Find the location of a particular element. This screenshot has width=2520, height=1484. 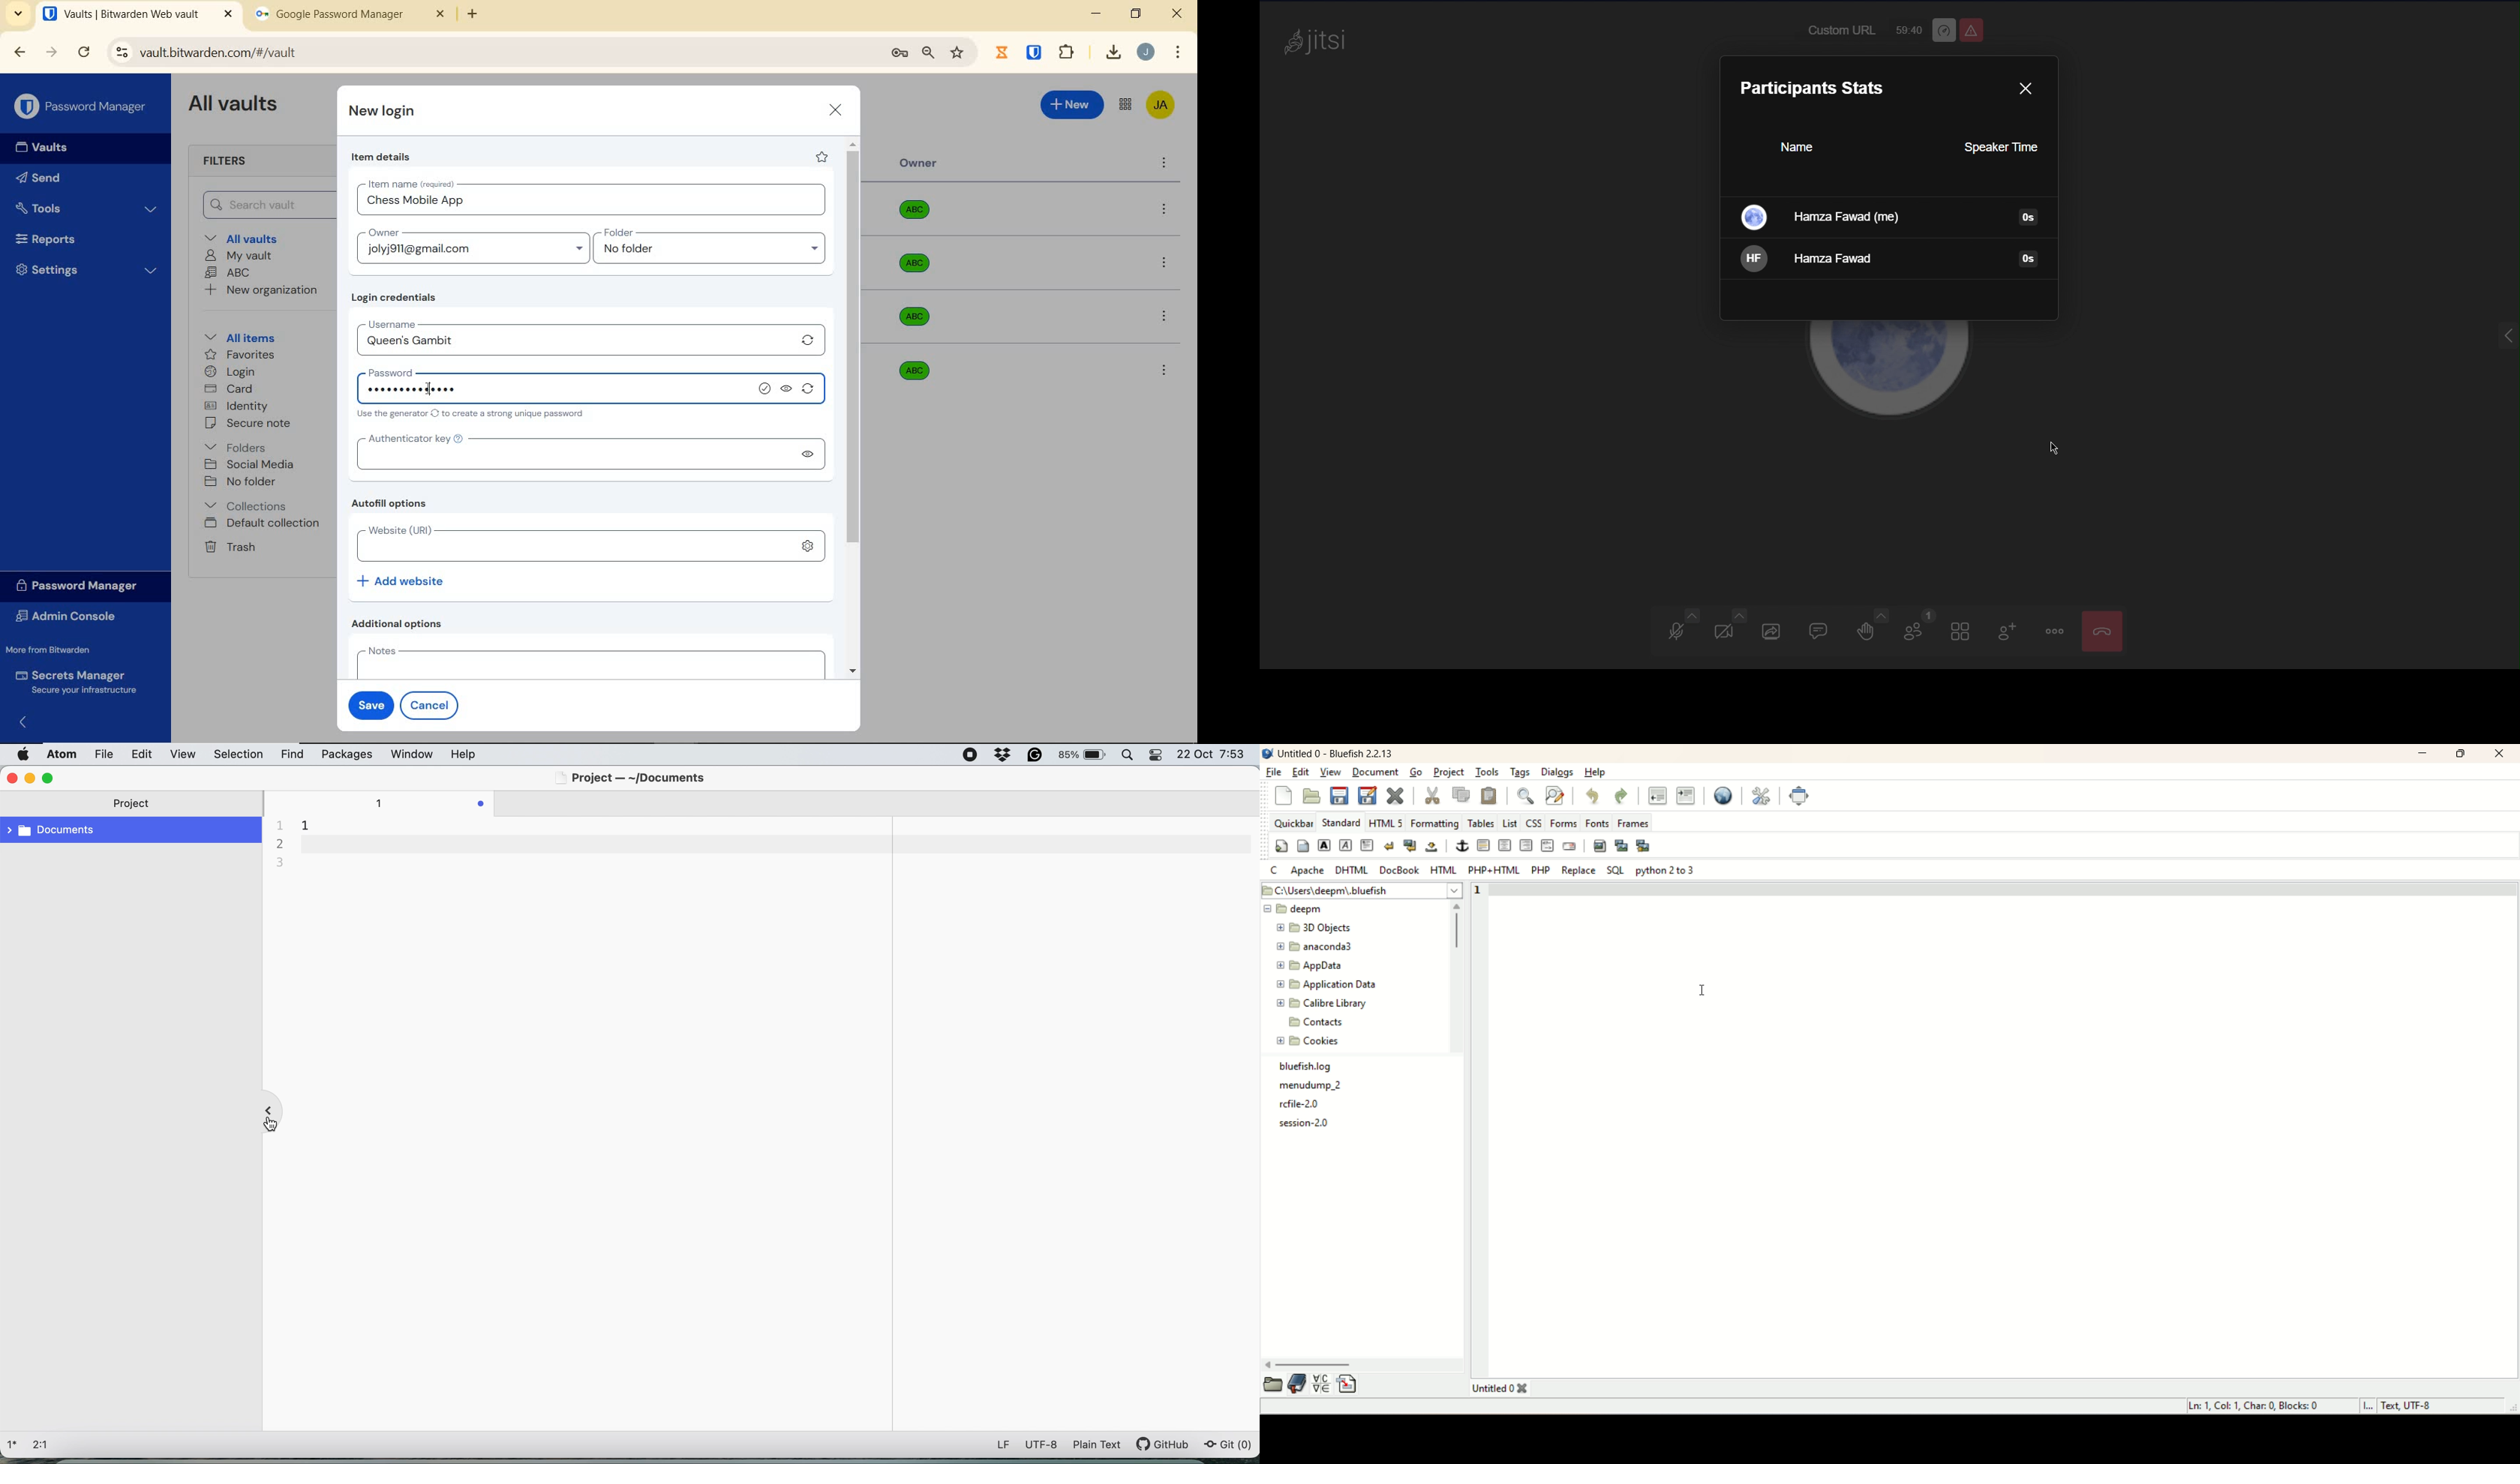

Account is located at coordinates (1146, 52).